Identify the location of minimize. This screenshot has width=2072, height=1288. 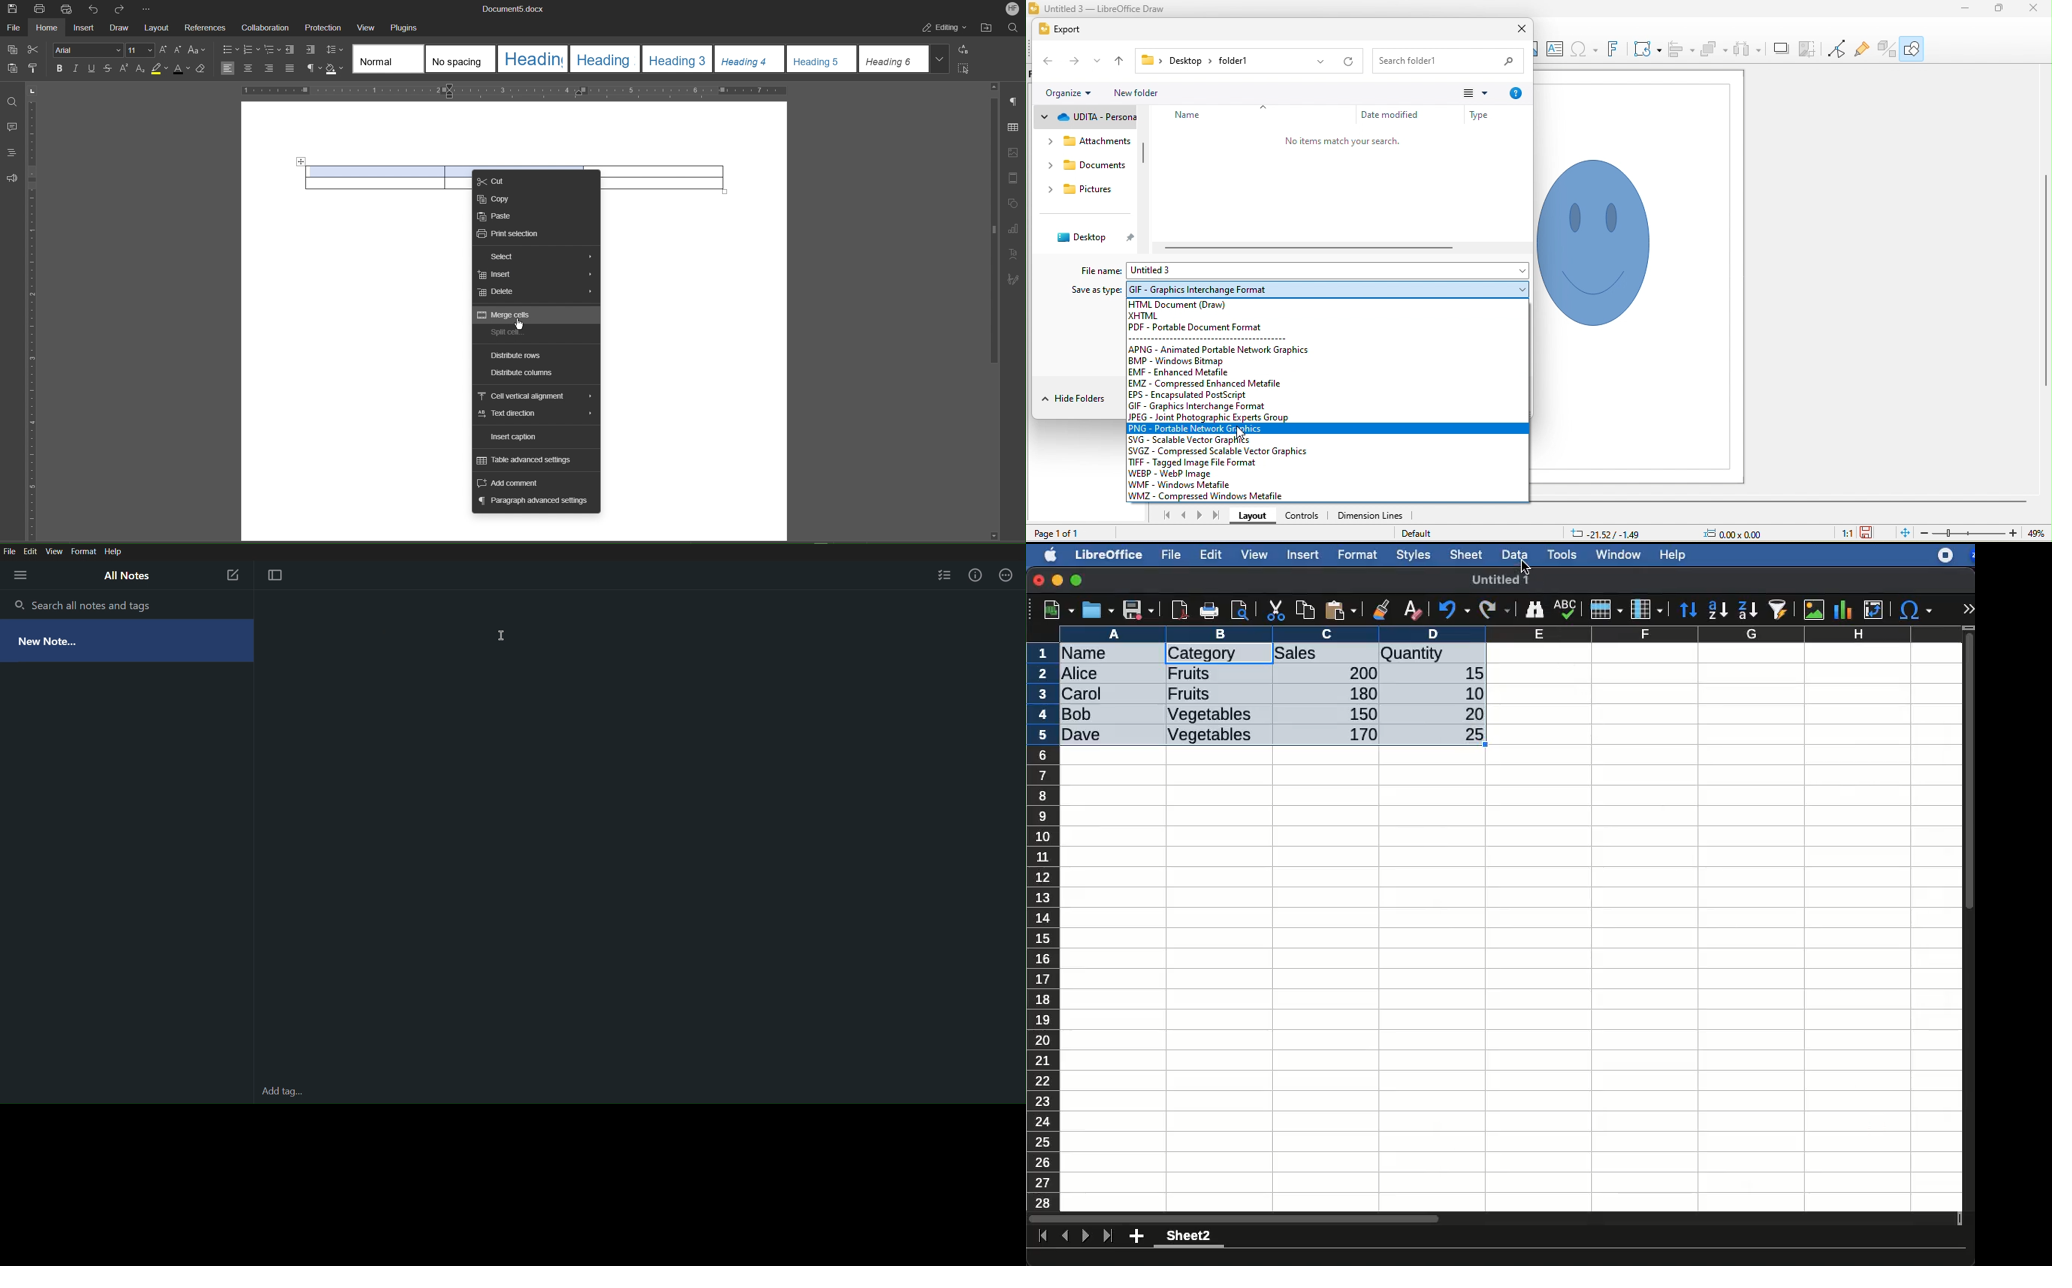
(1058, 580).